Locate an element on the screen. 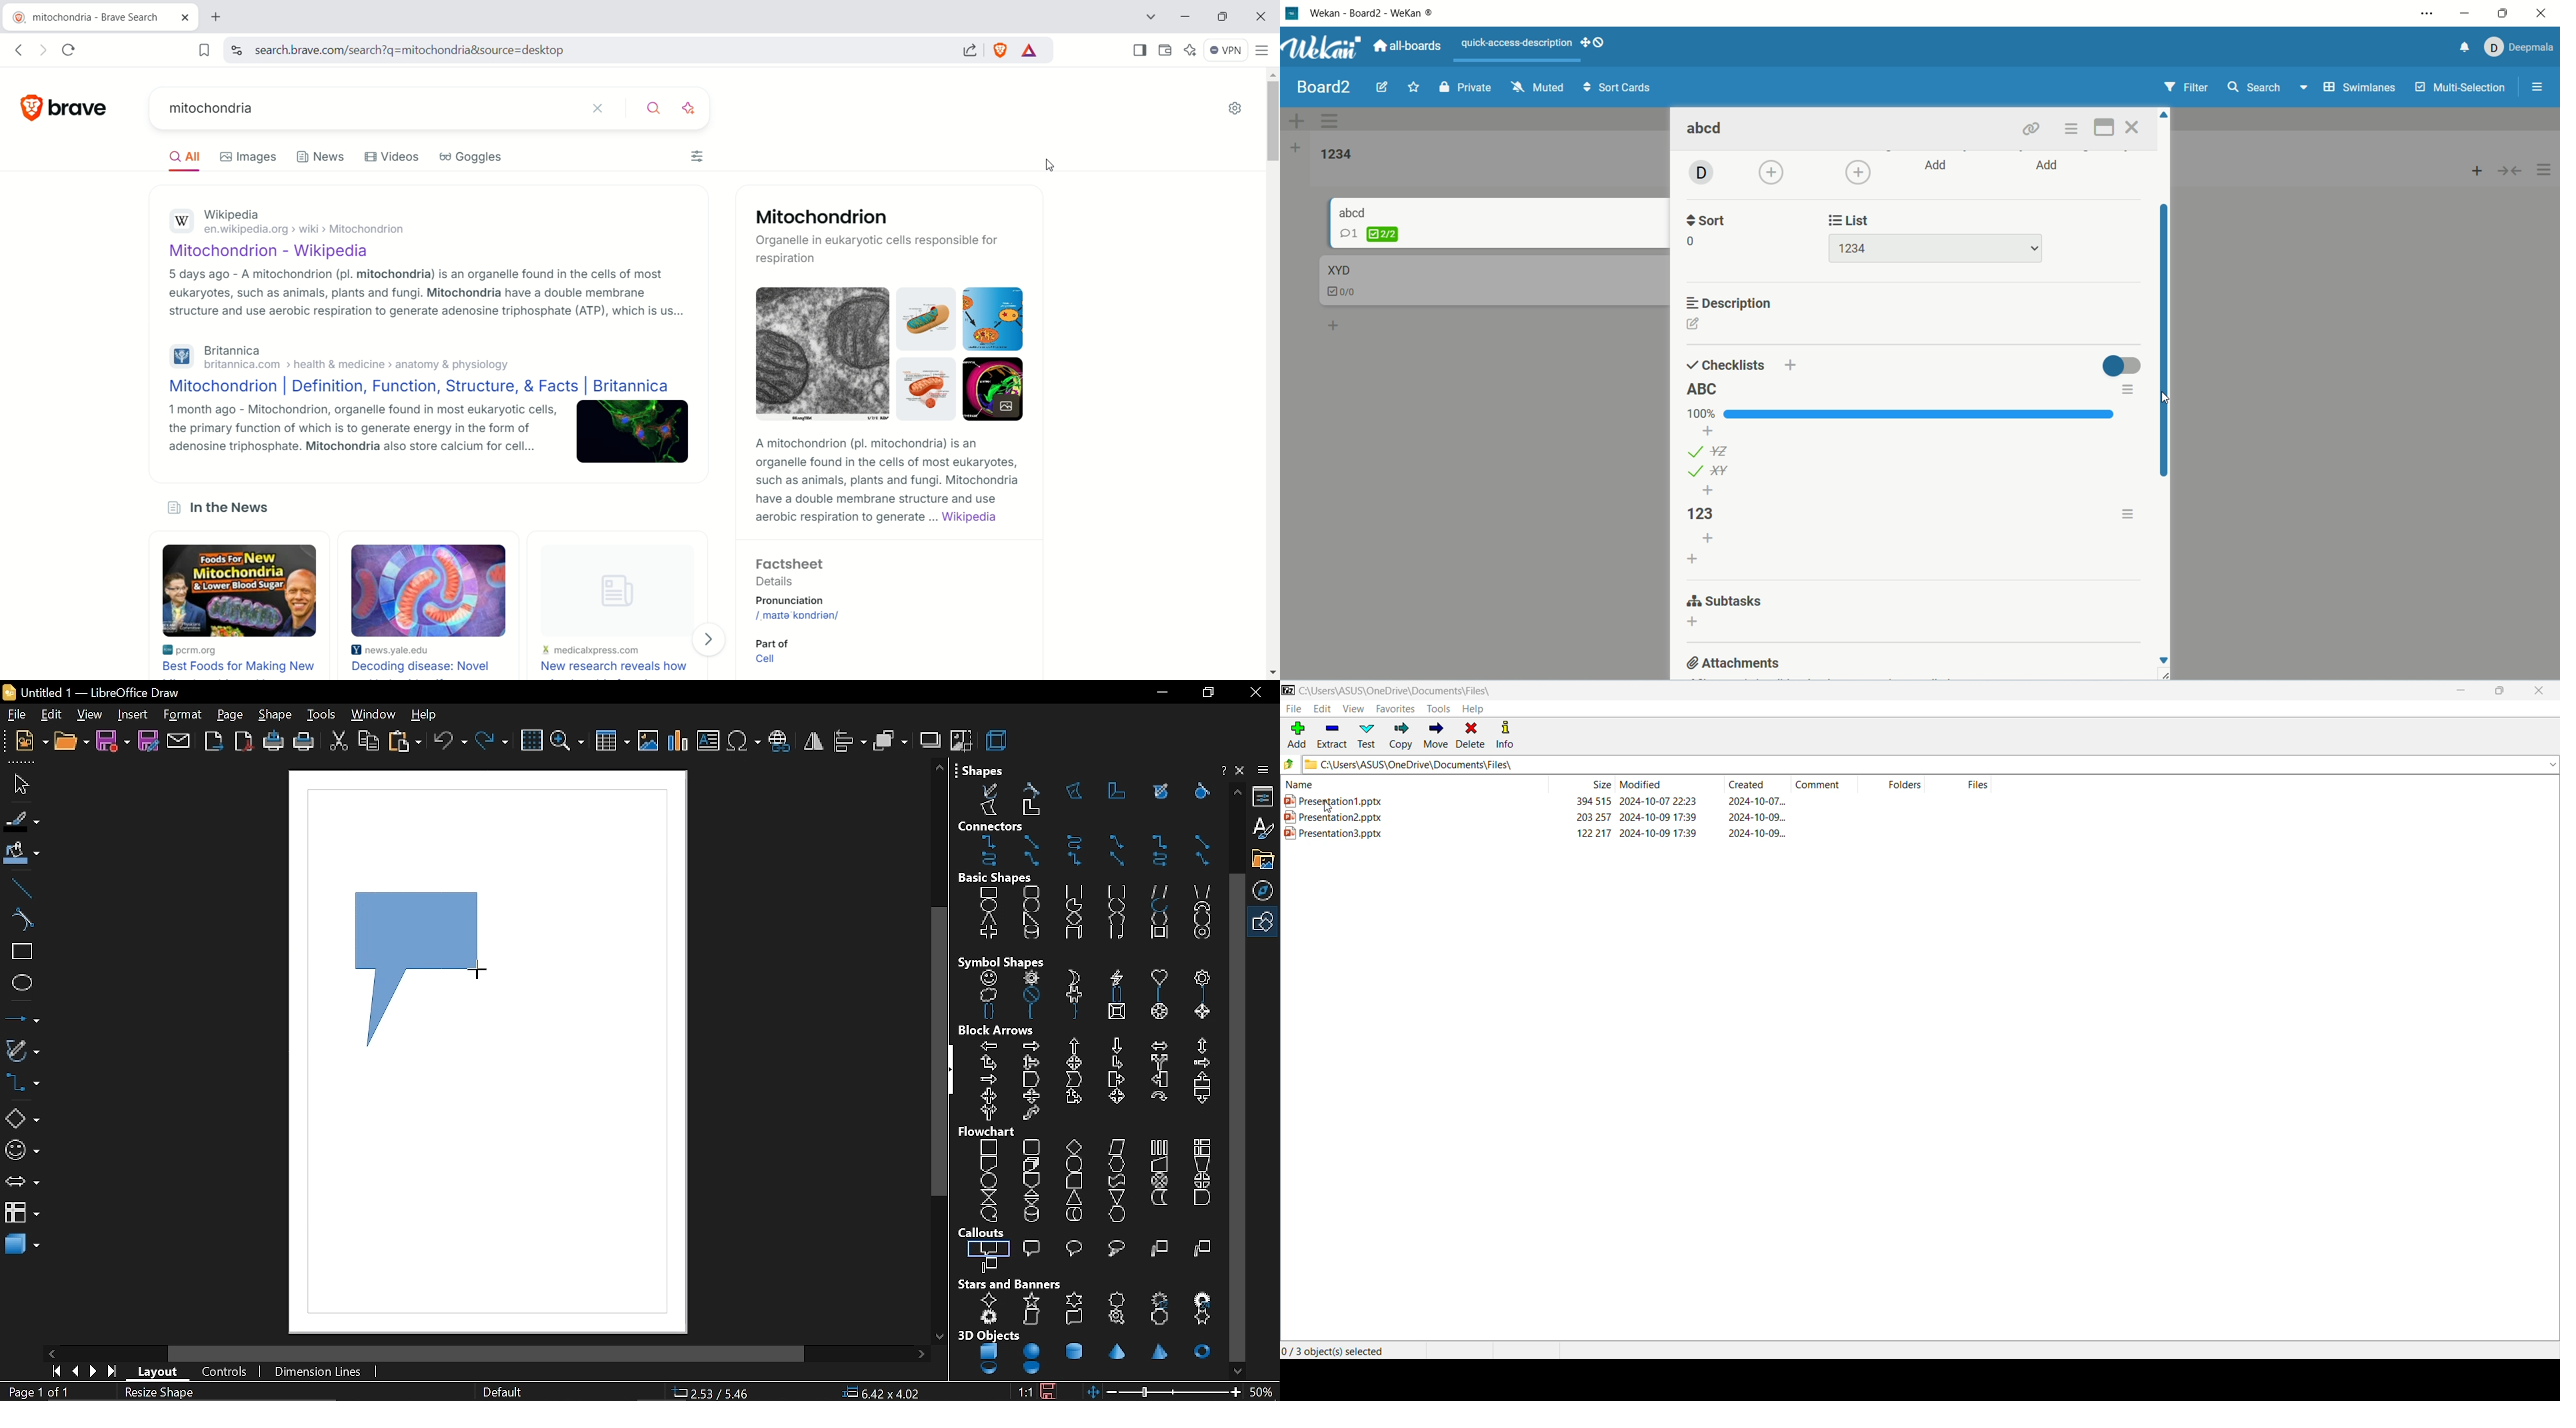 The image size is (2576, 1428). cylinder is located at coordinates (1028, 934).